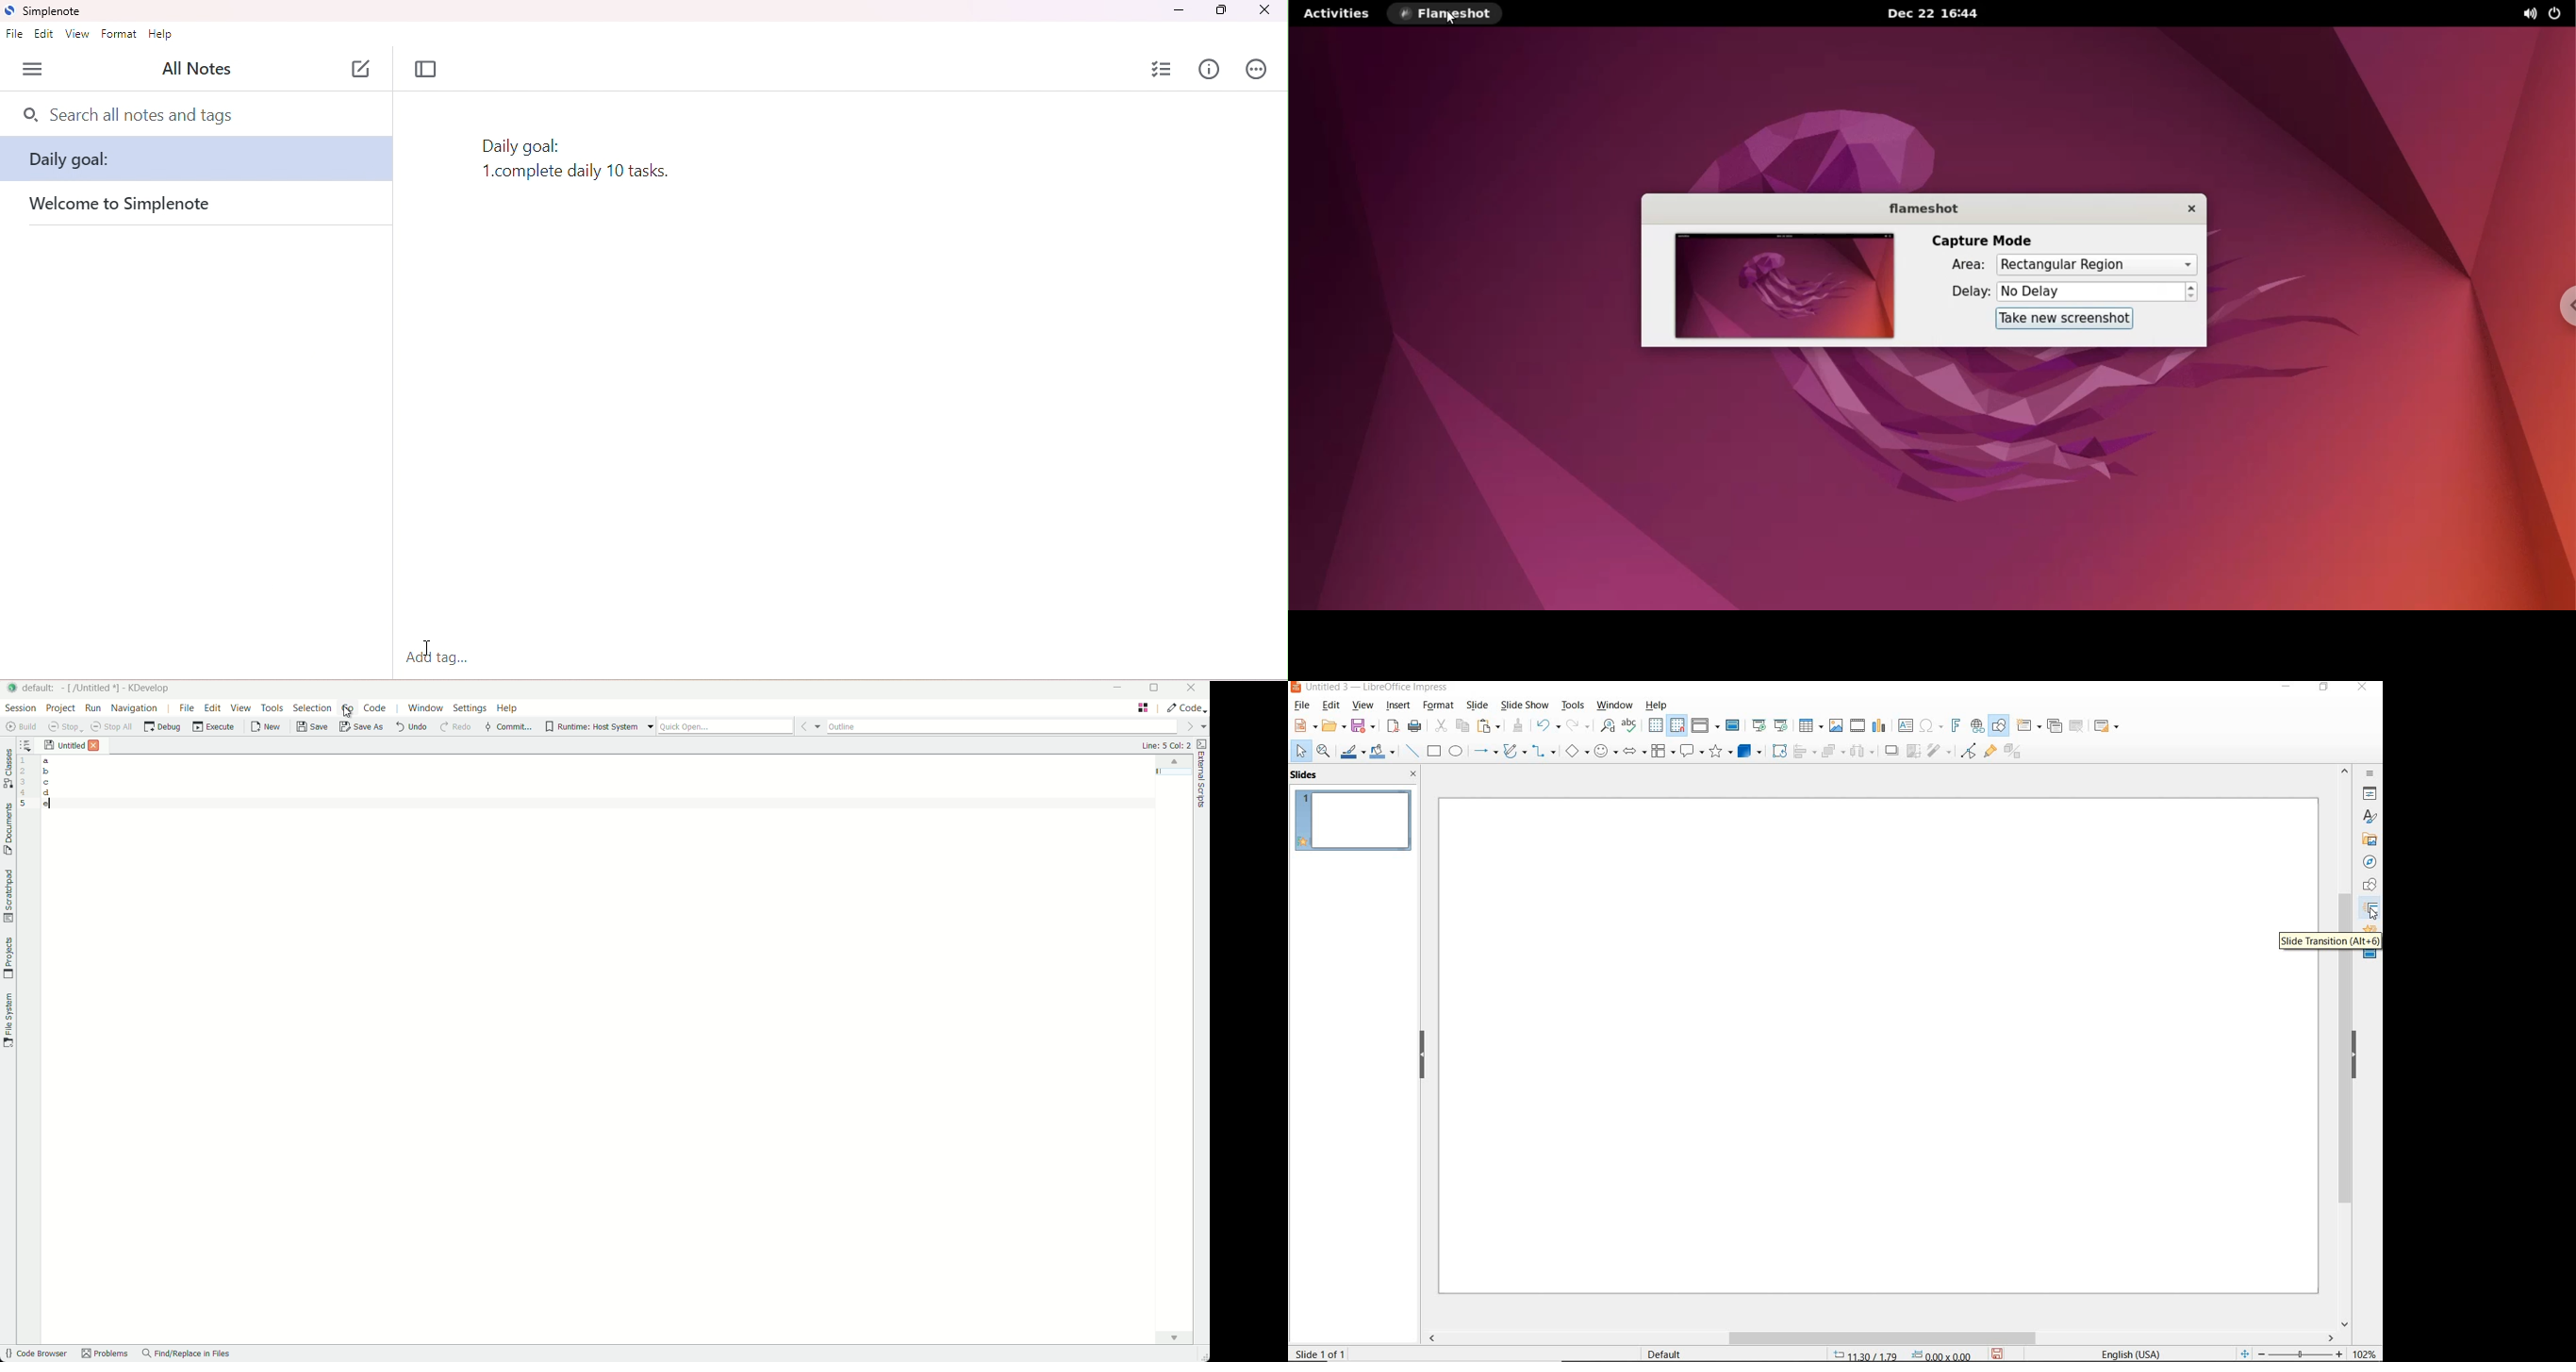 The image size is (2576, 1372). I want to click on close app, so click(1194, 690).